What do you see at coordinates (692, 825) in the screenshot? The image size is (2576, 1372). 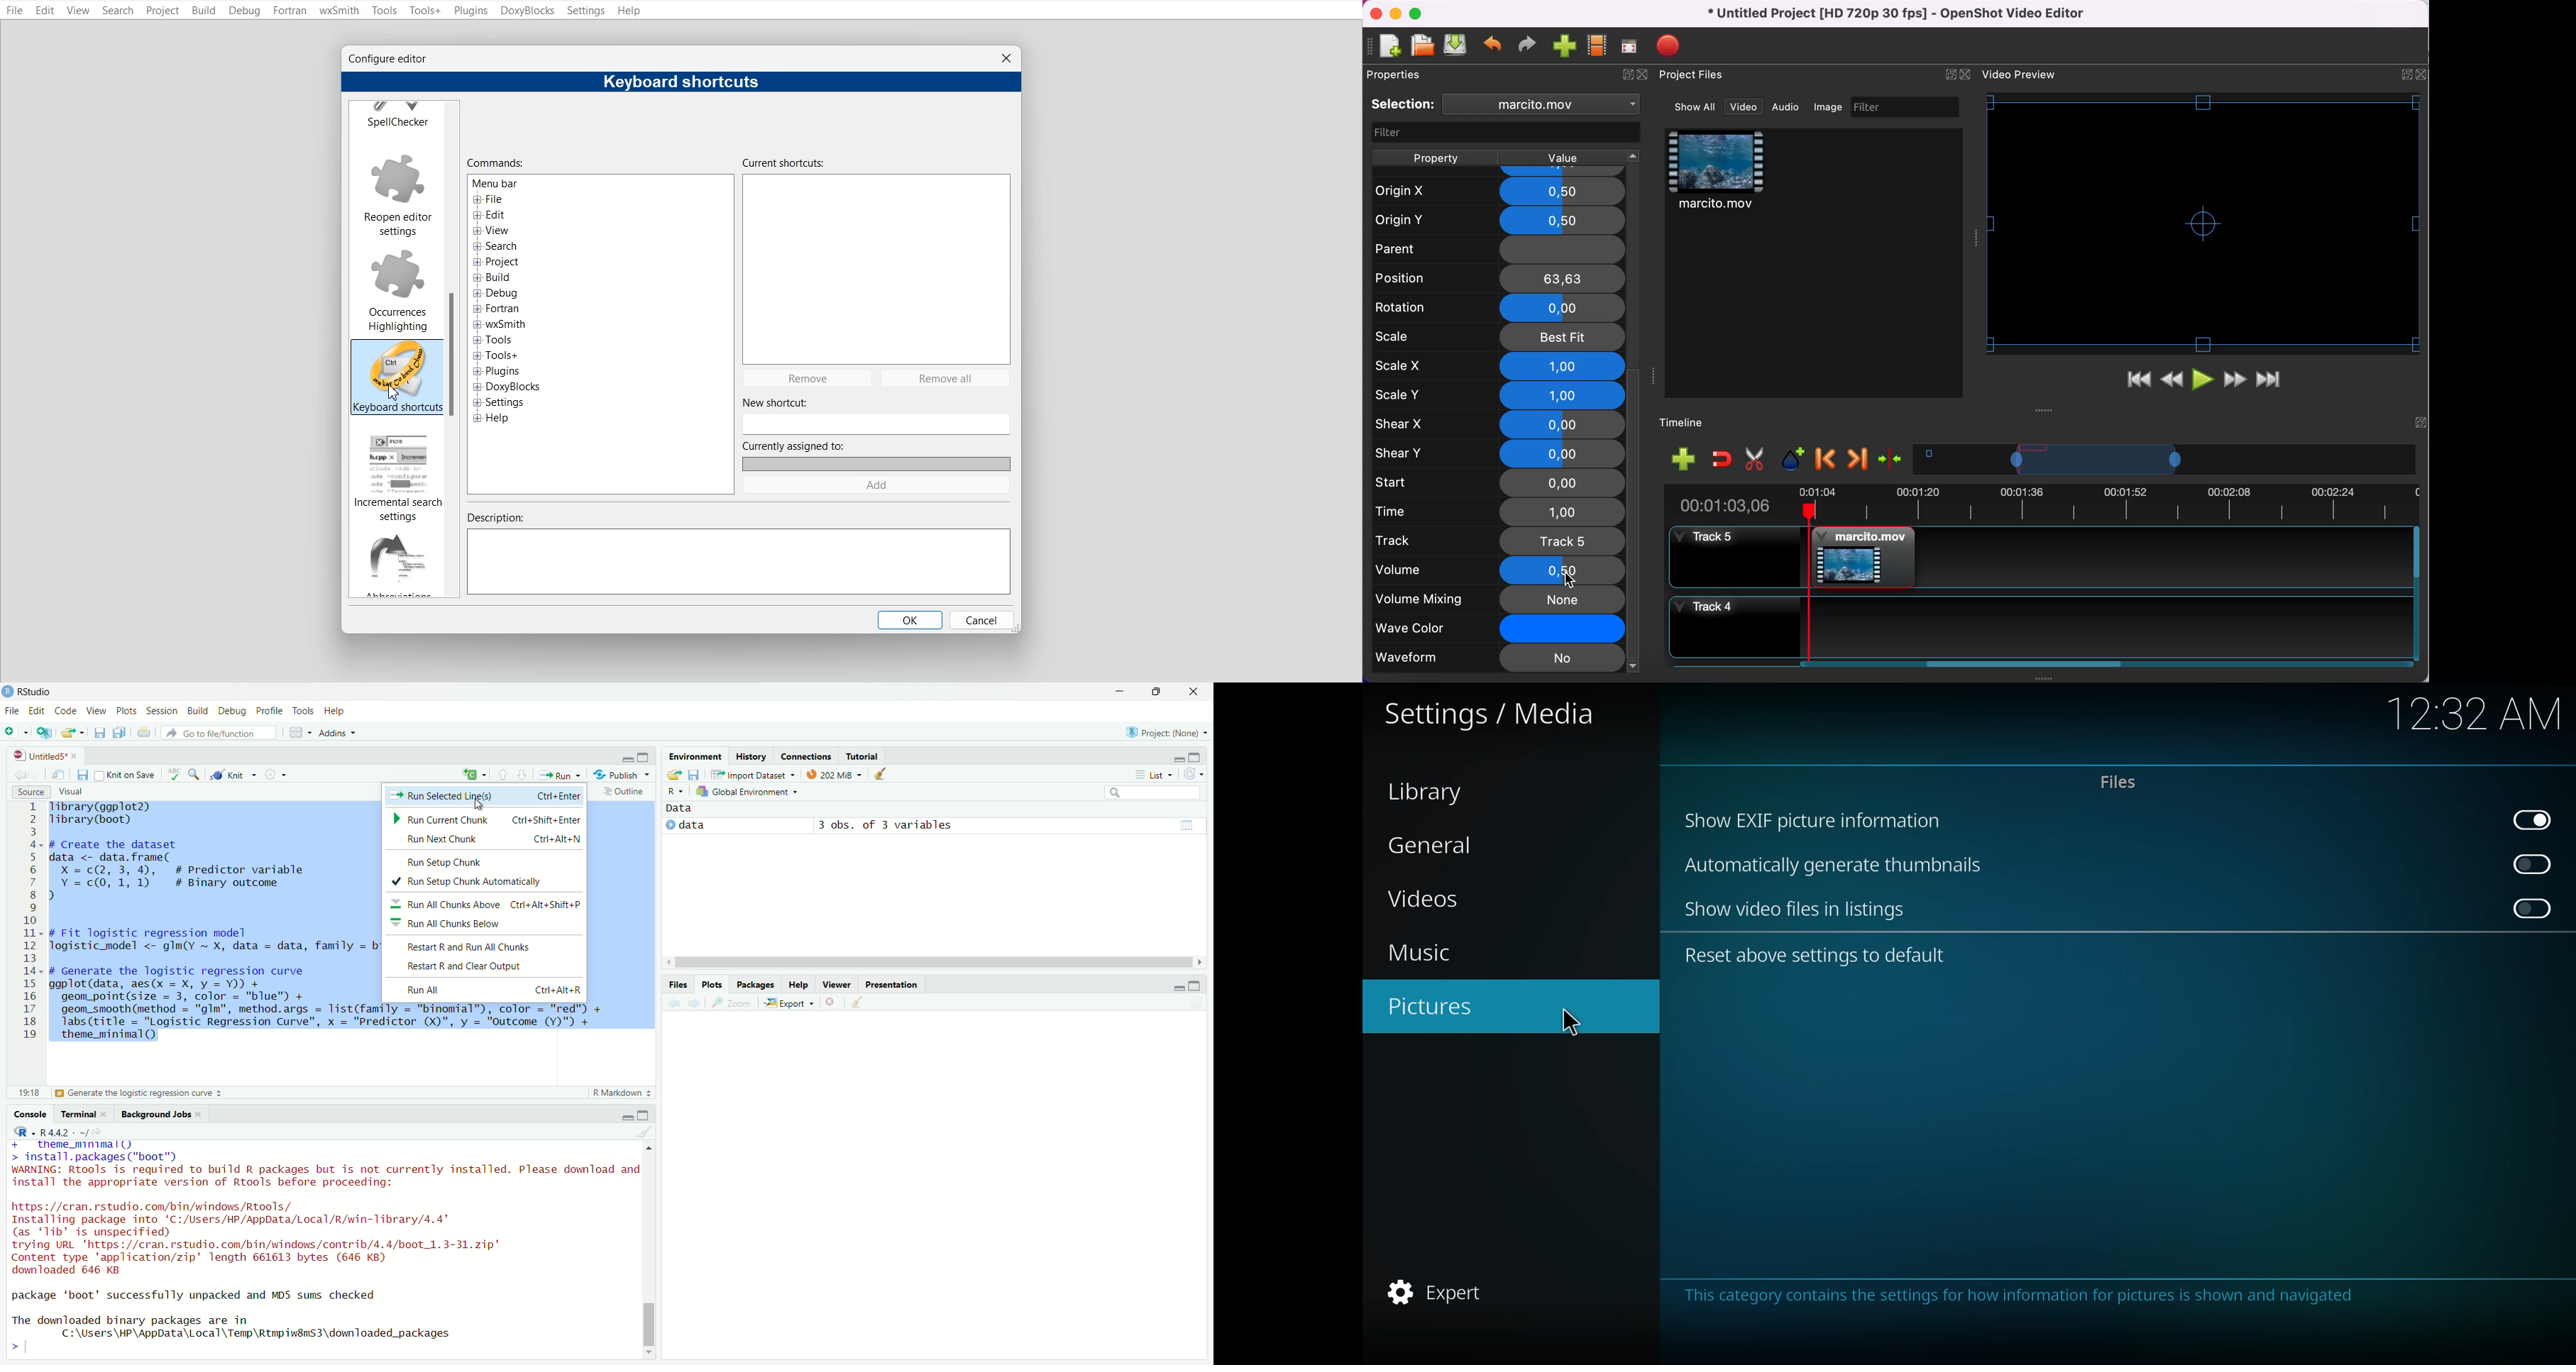 I see `data` at bounding box center [692, 825].